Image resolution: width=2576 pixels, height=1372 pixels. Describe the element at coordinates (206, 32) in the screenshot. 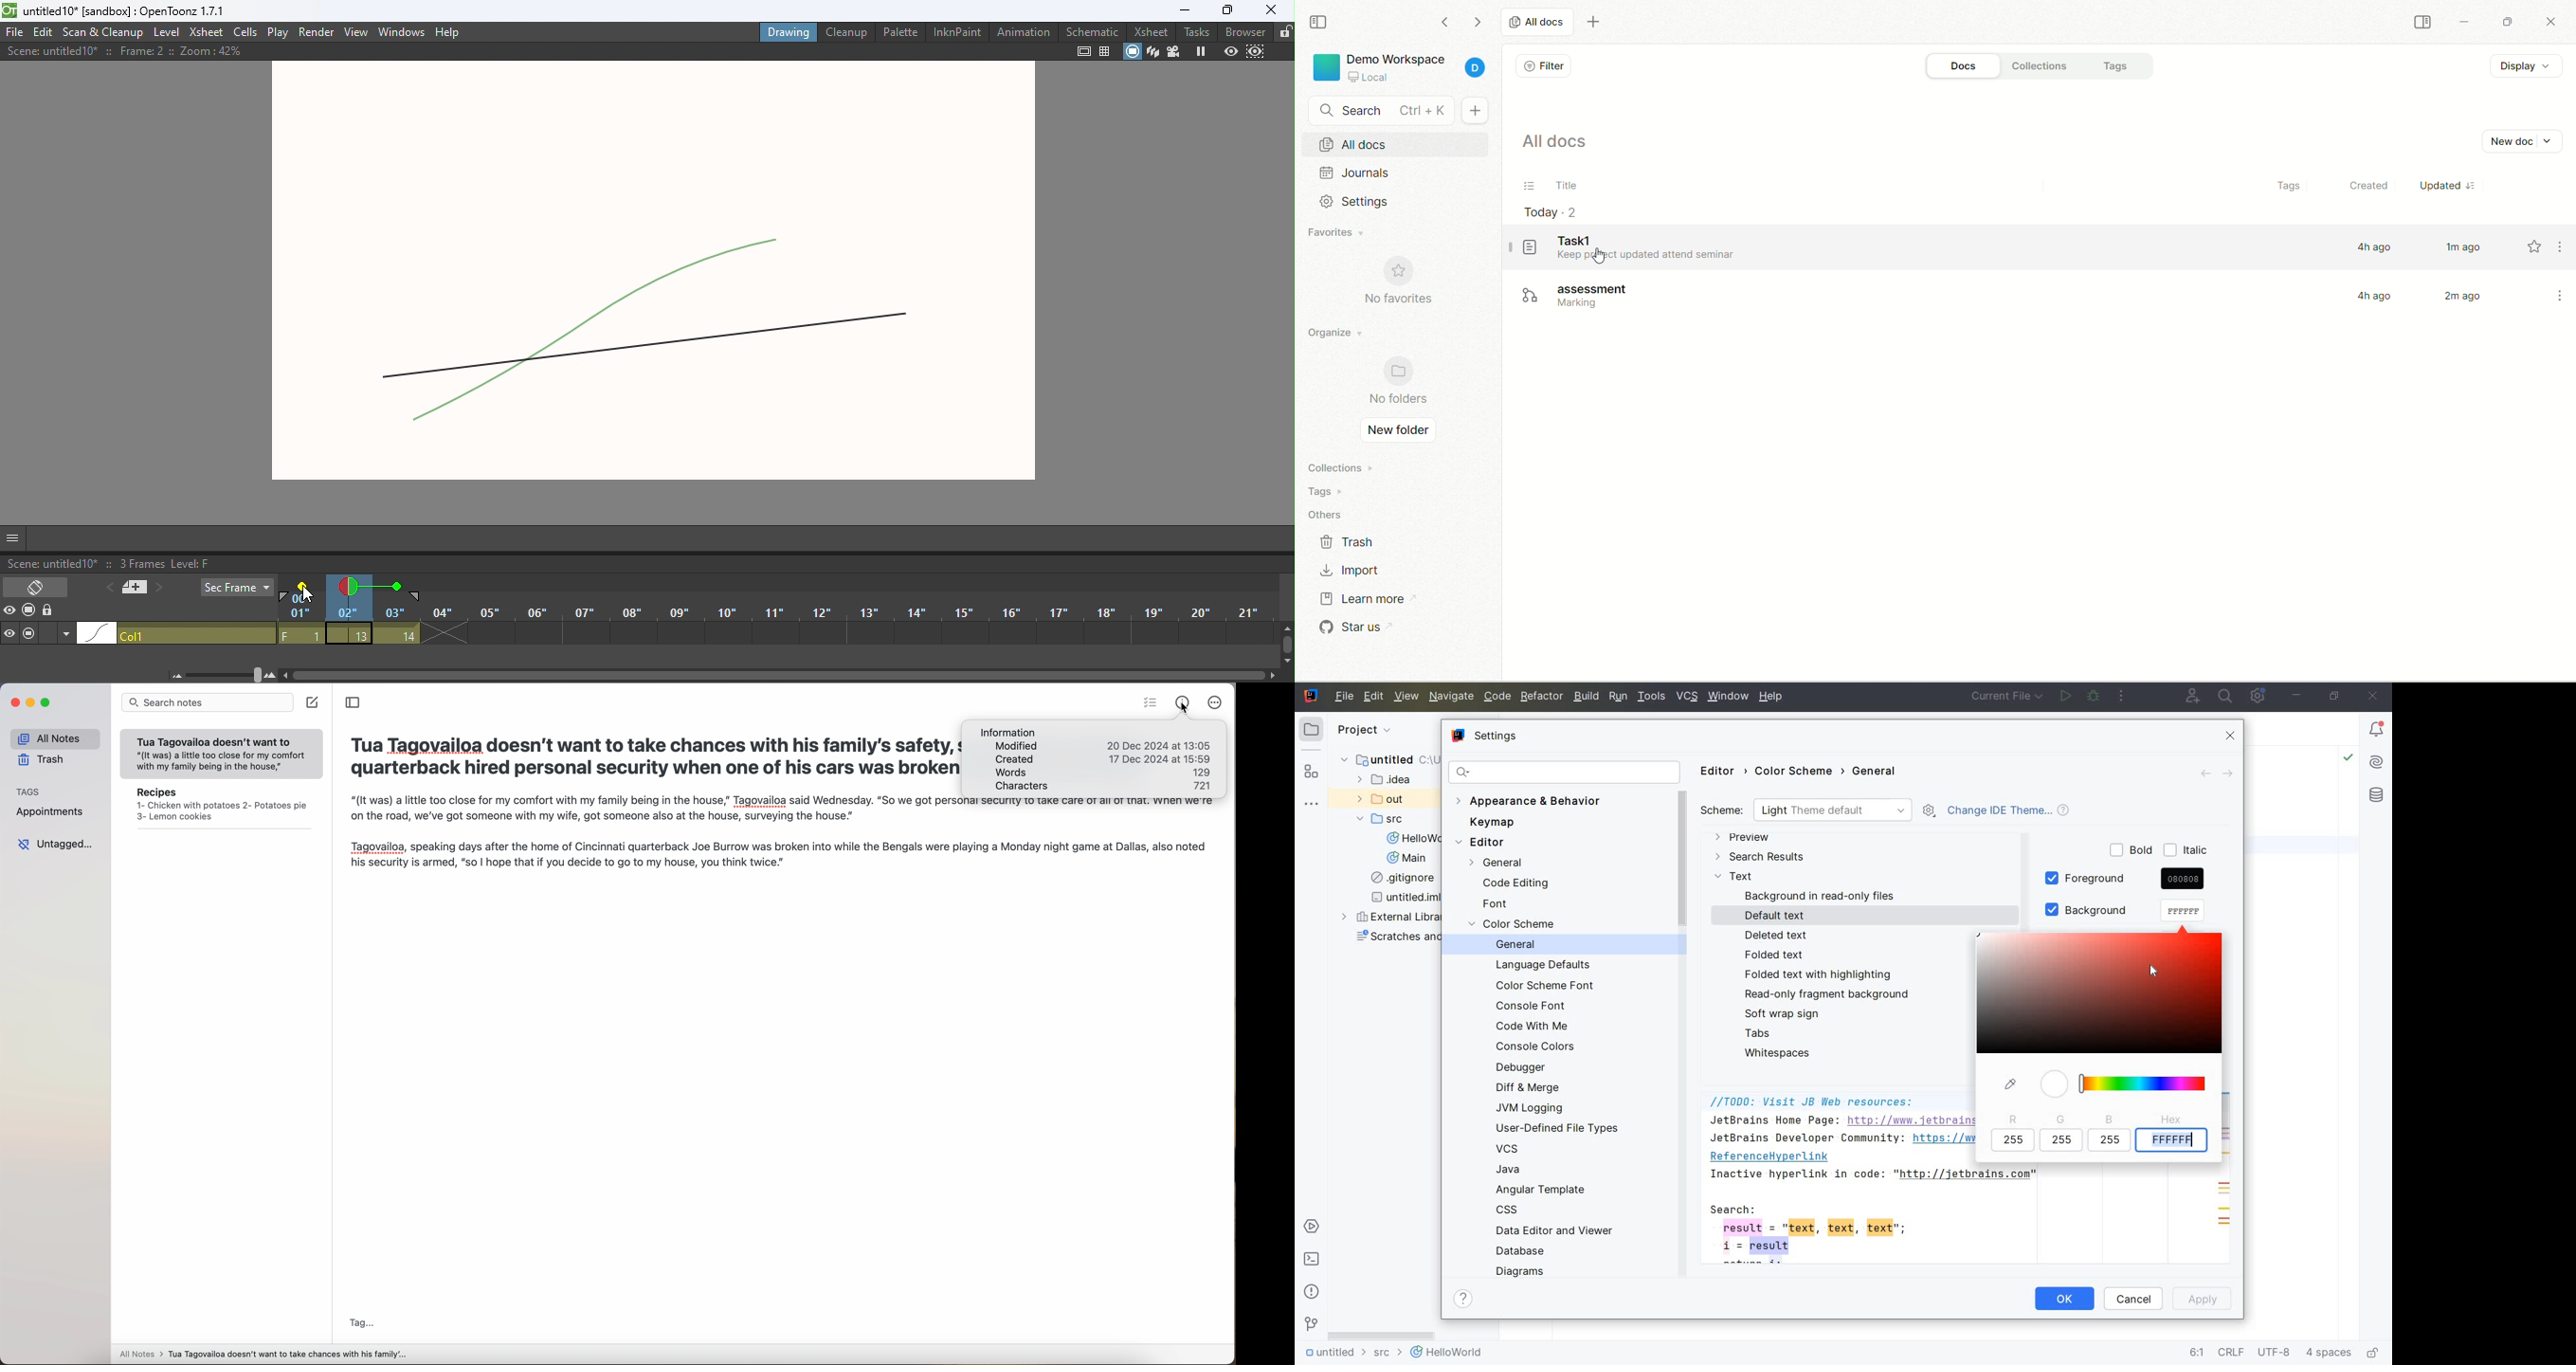

I see `Xsheet` at that location.